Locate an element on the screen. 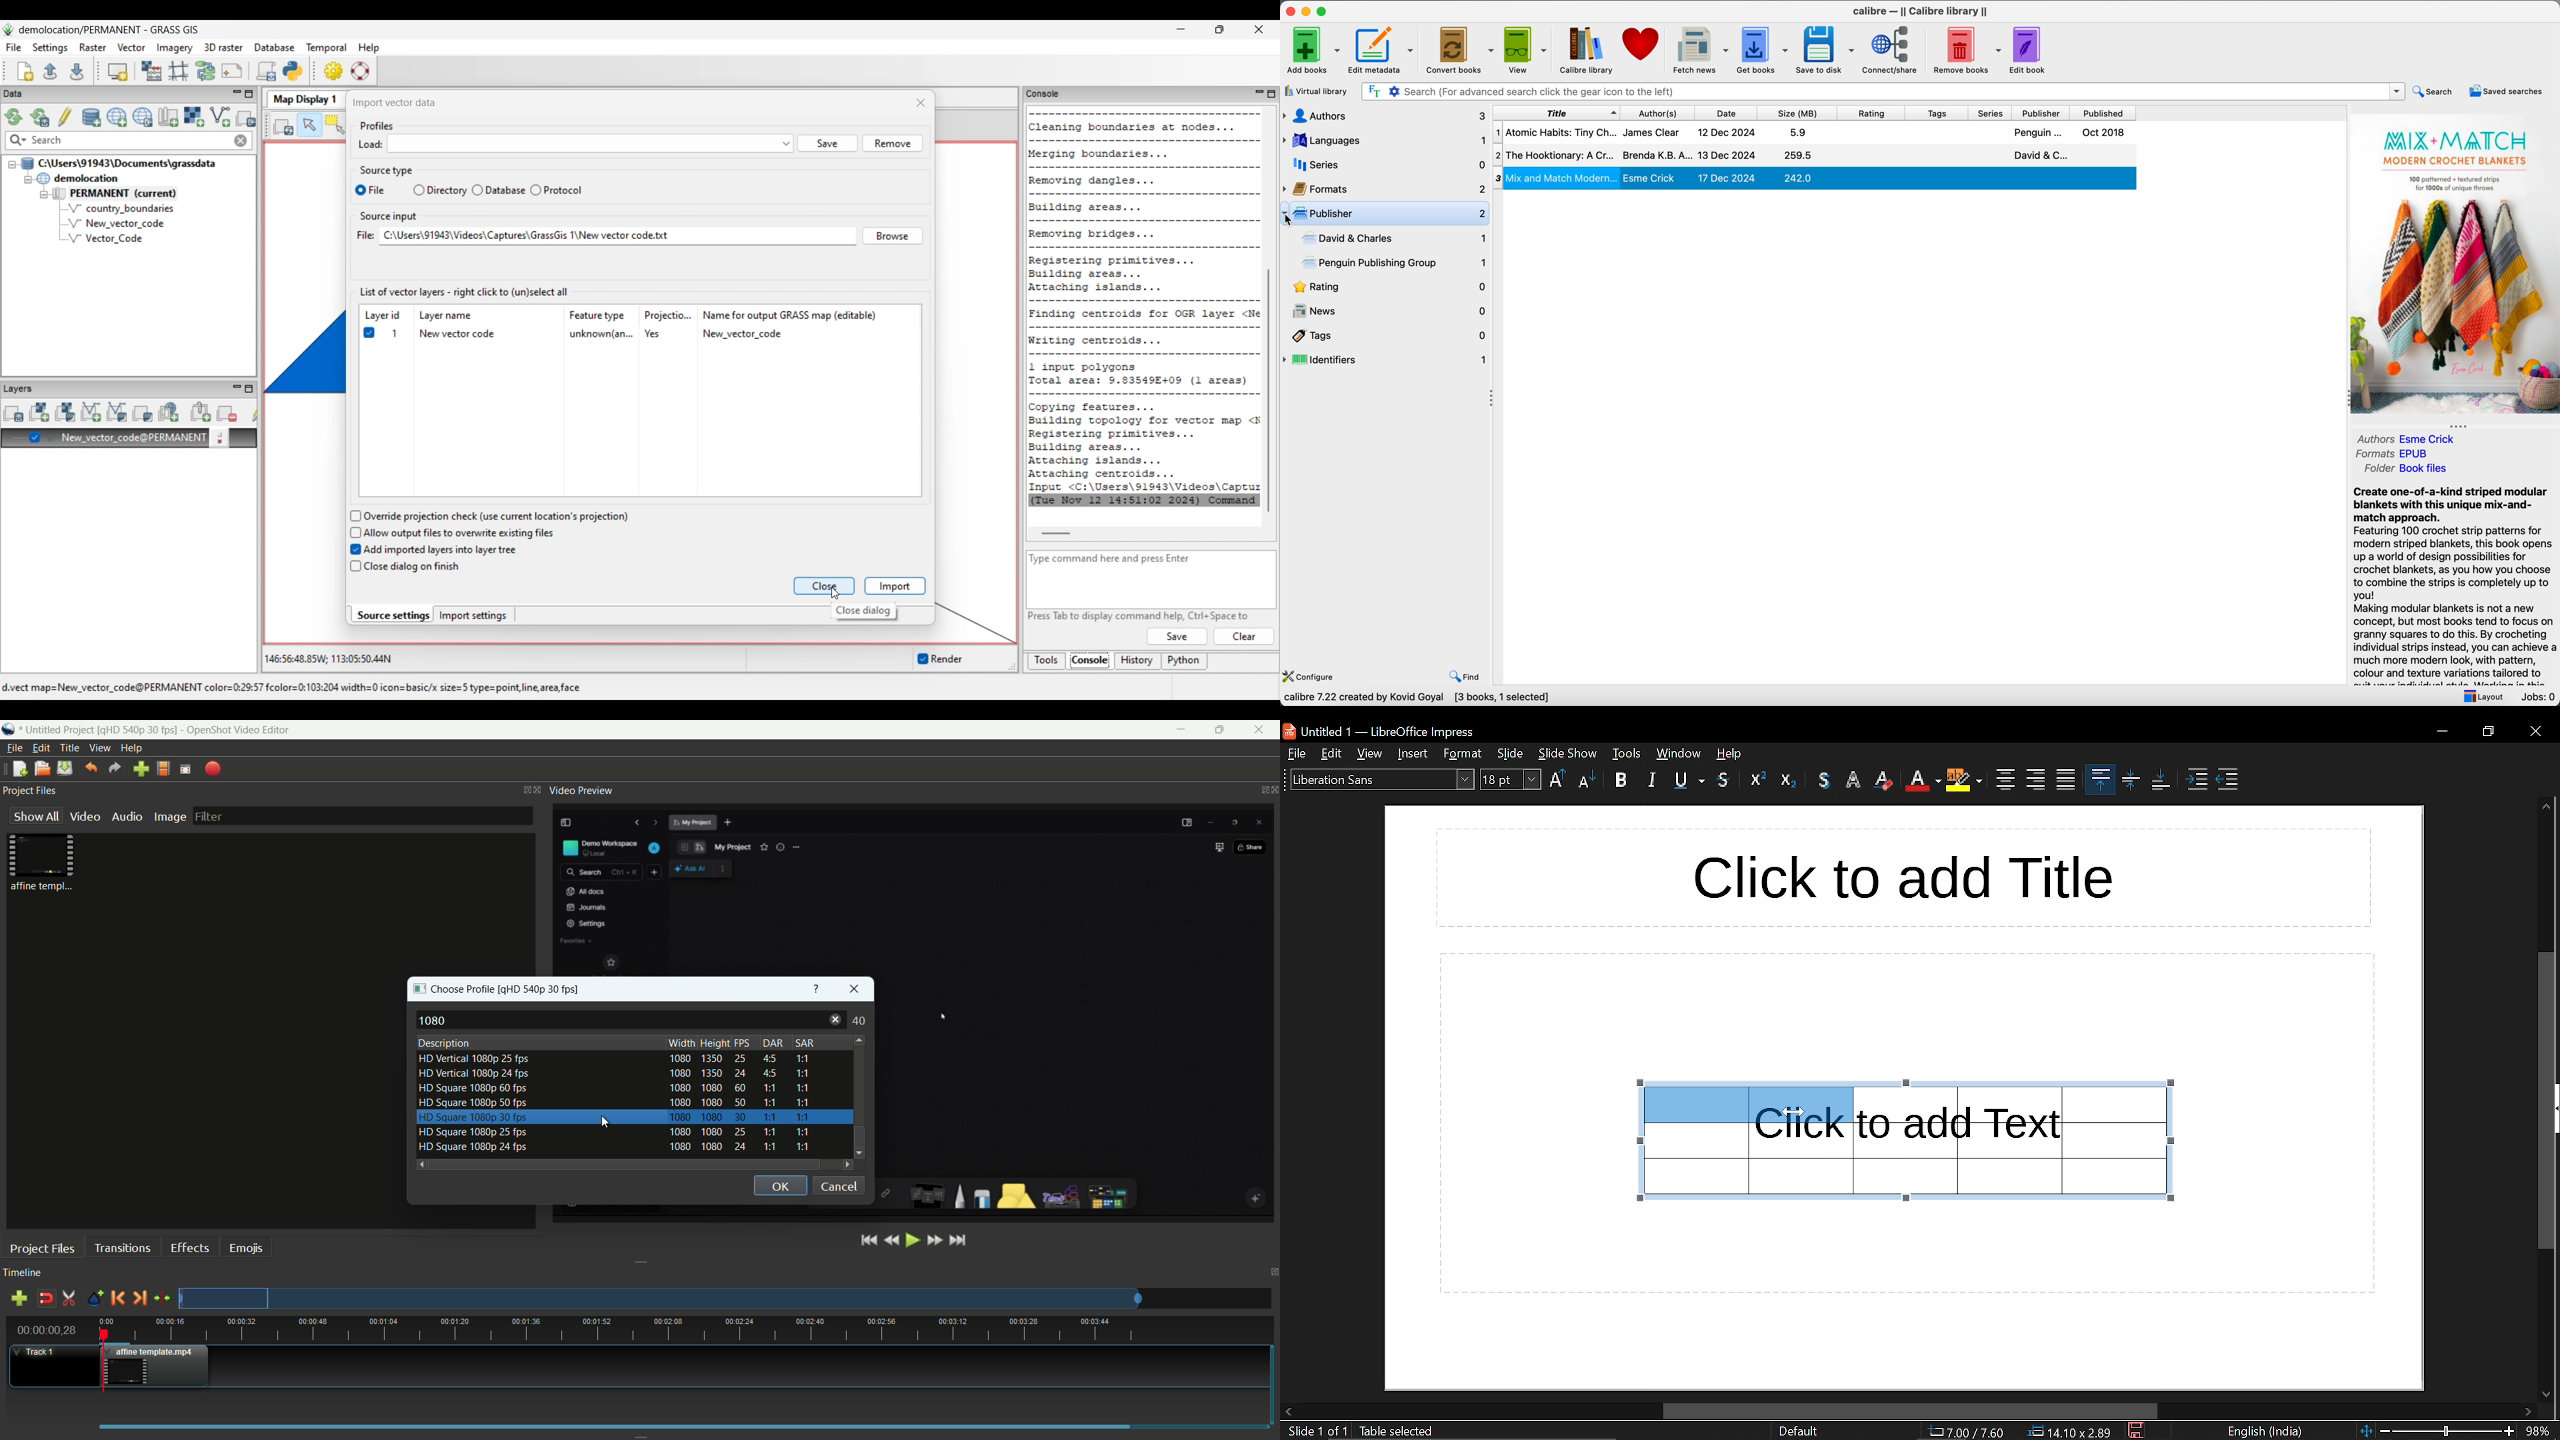  vertical scrollbar is located at coordinates (2546, 1100).